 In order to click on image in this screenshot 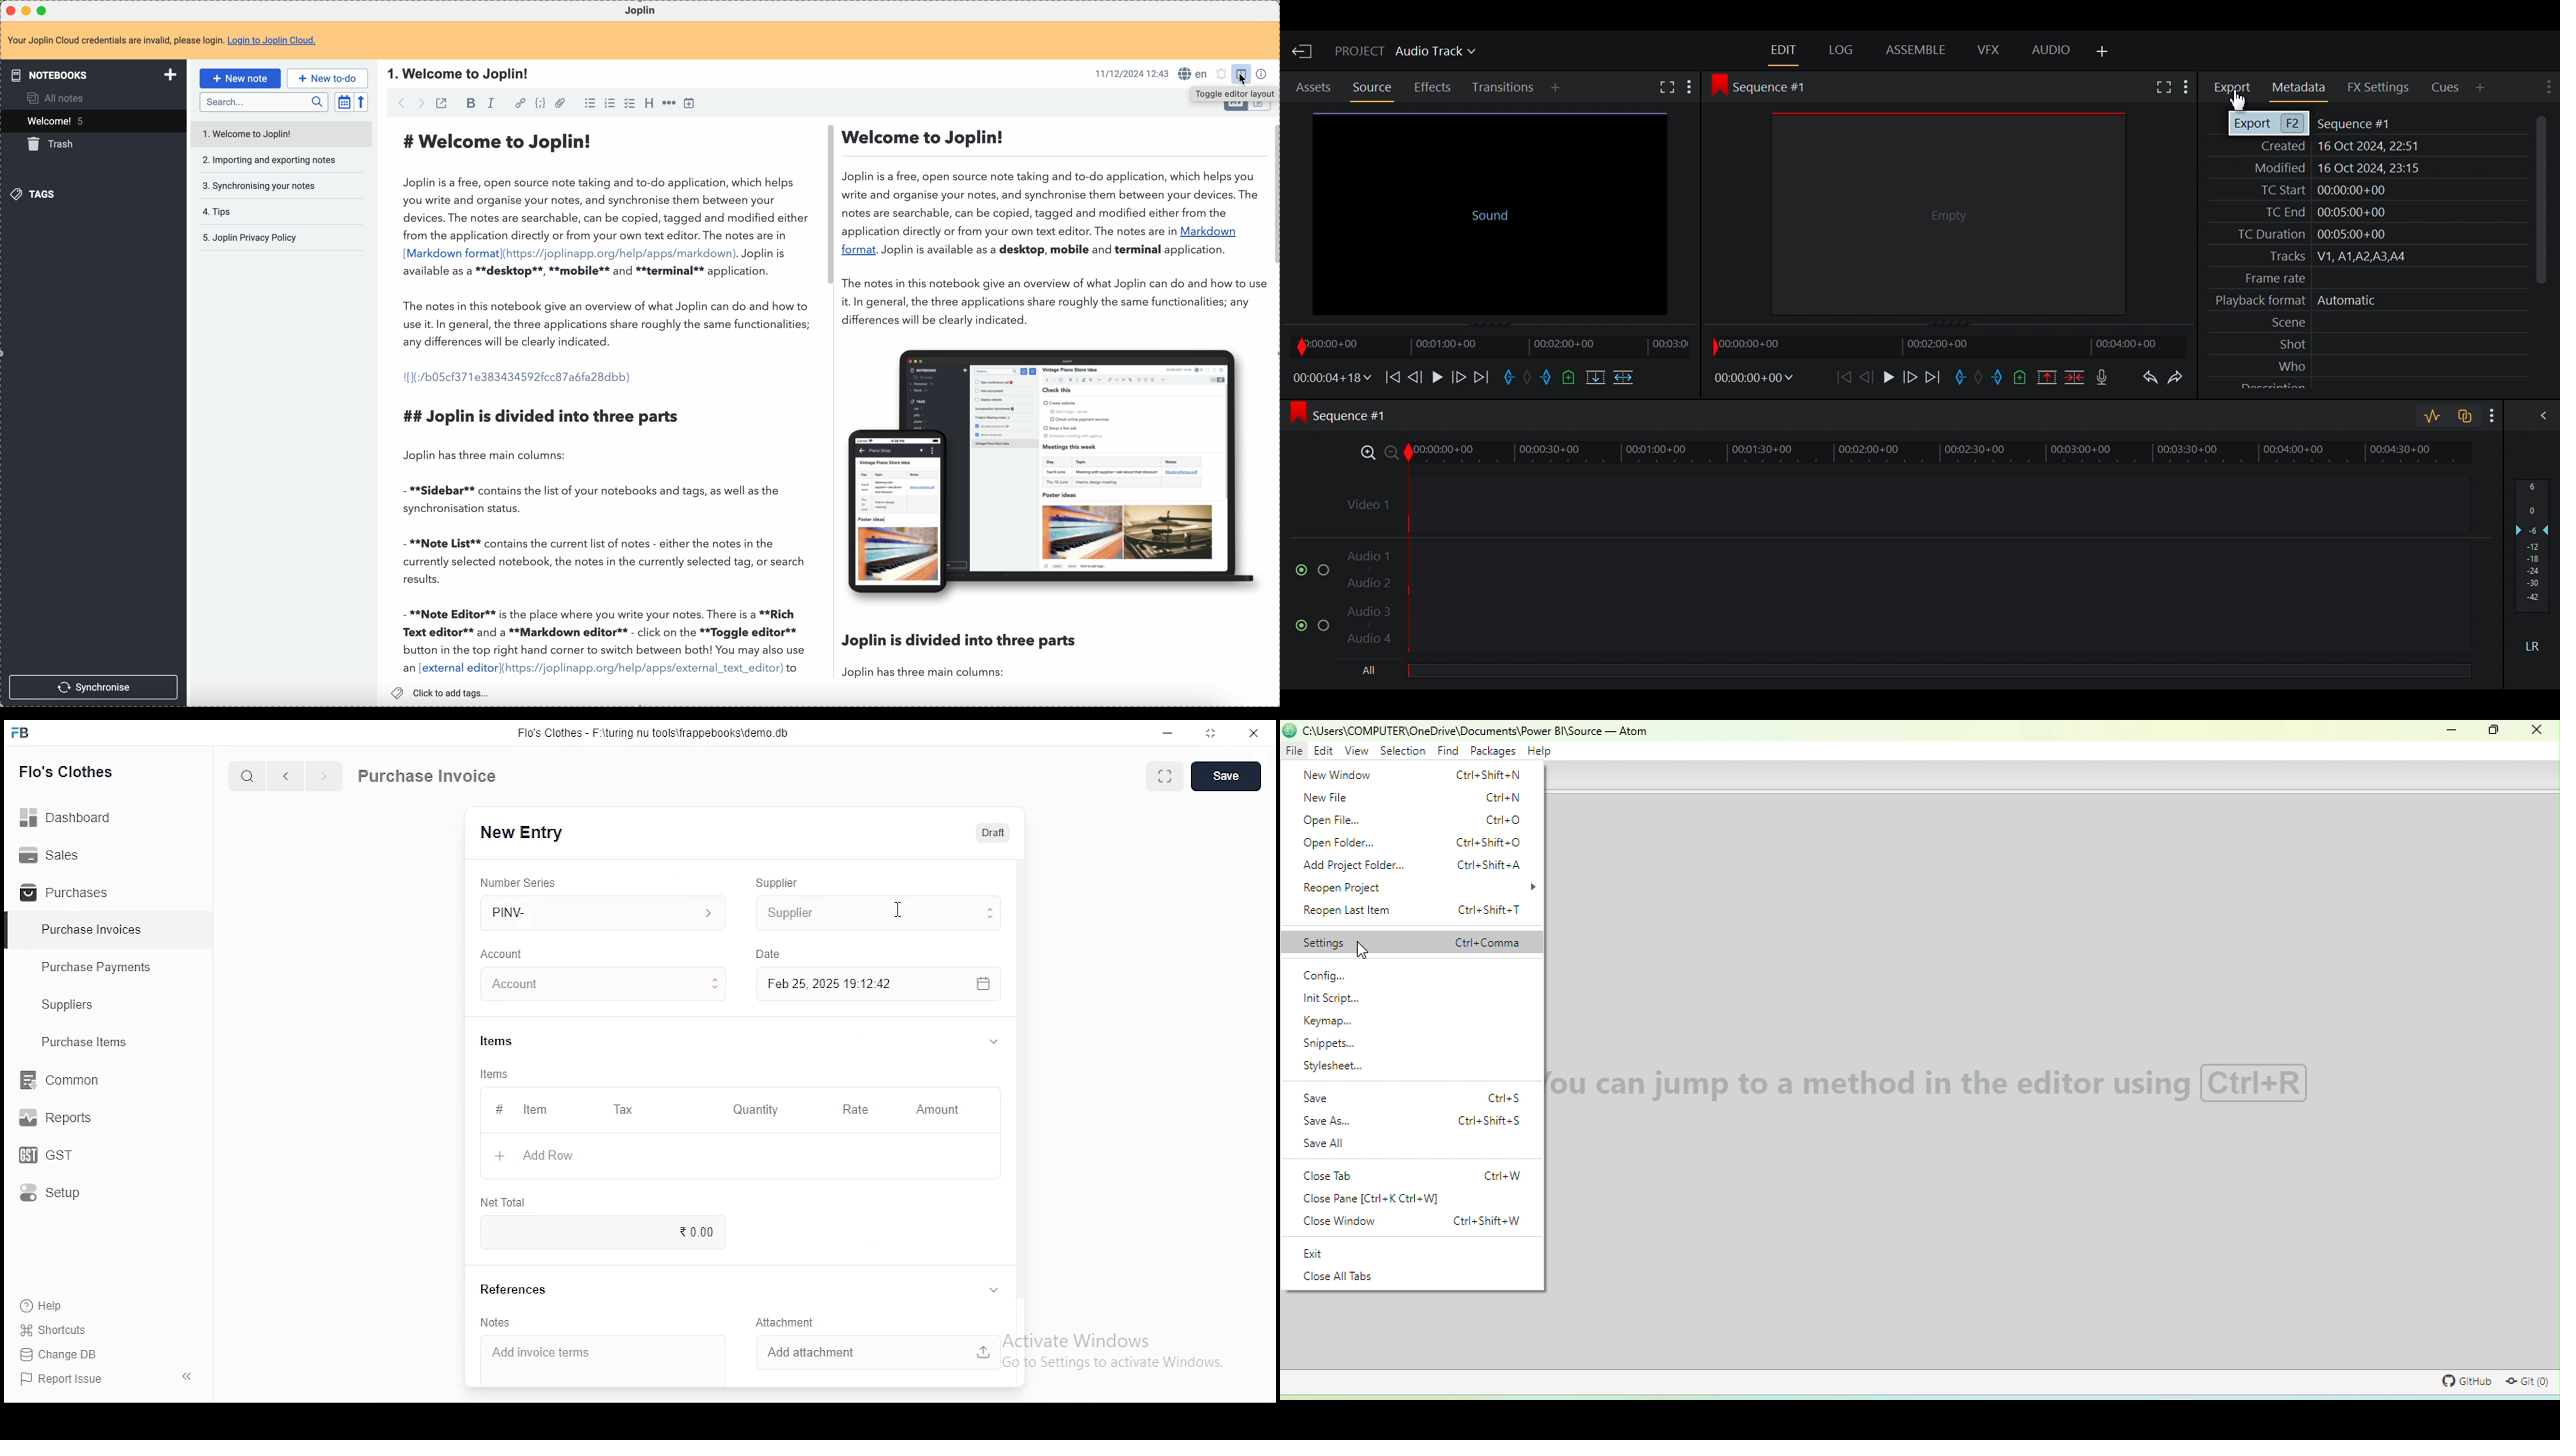, I will do `click(1057, 470)`.